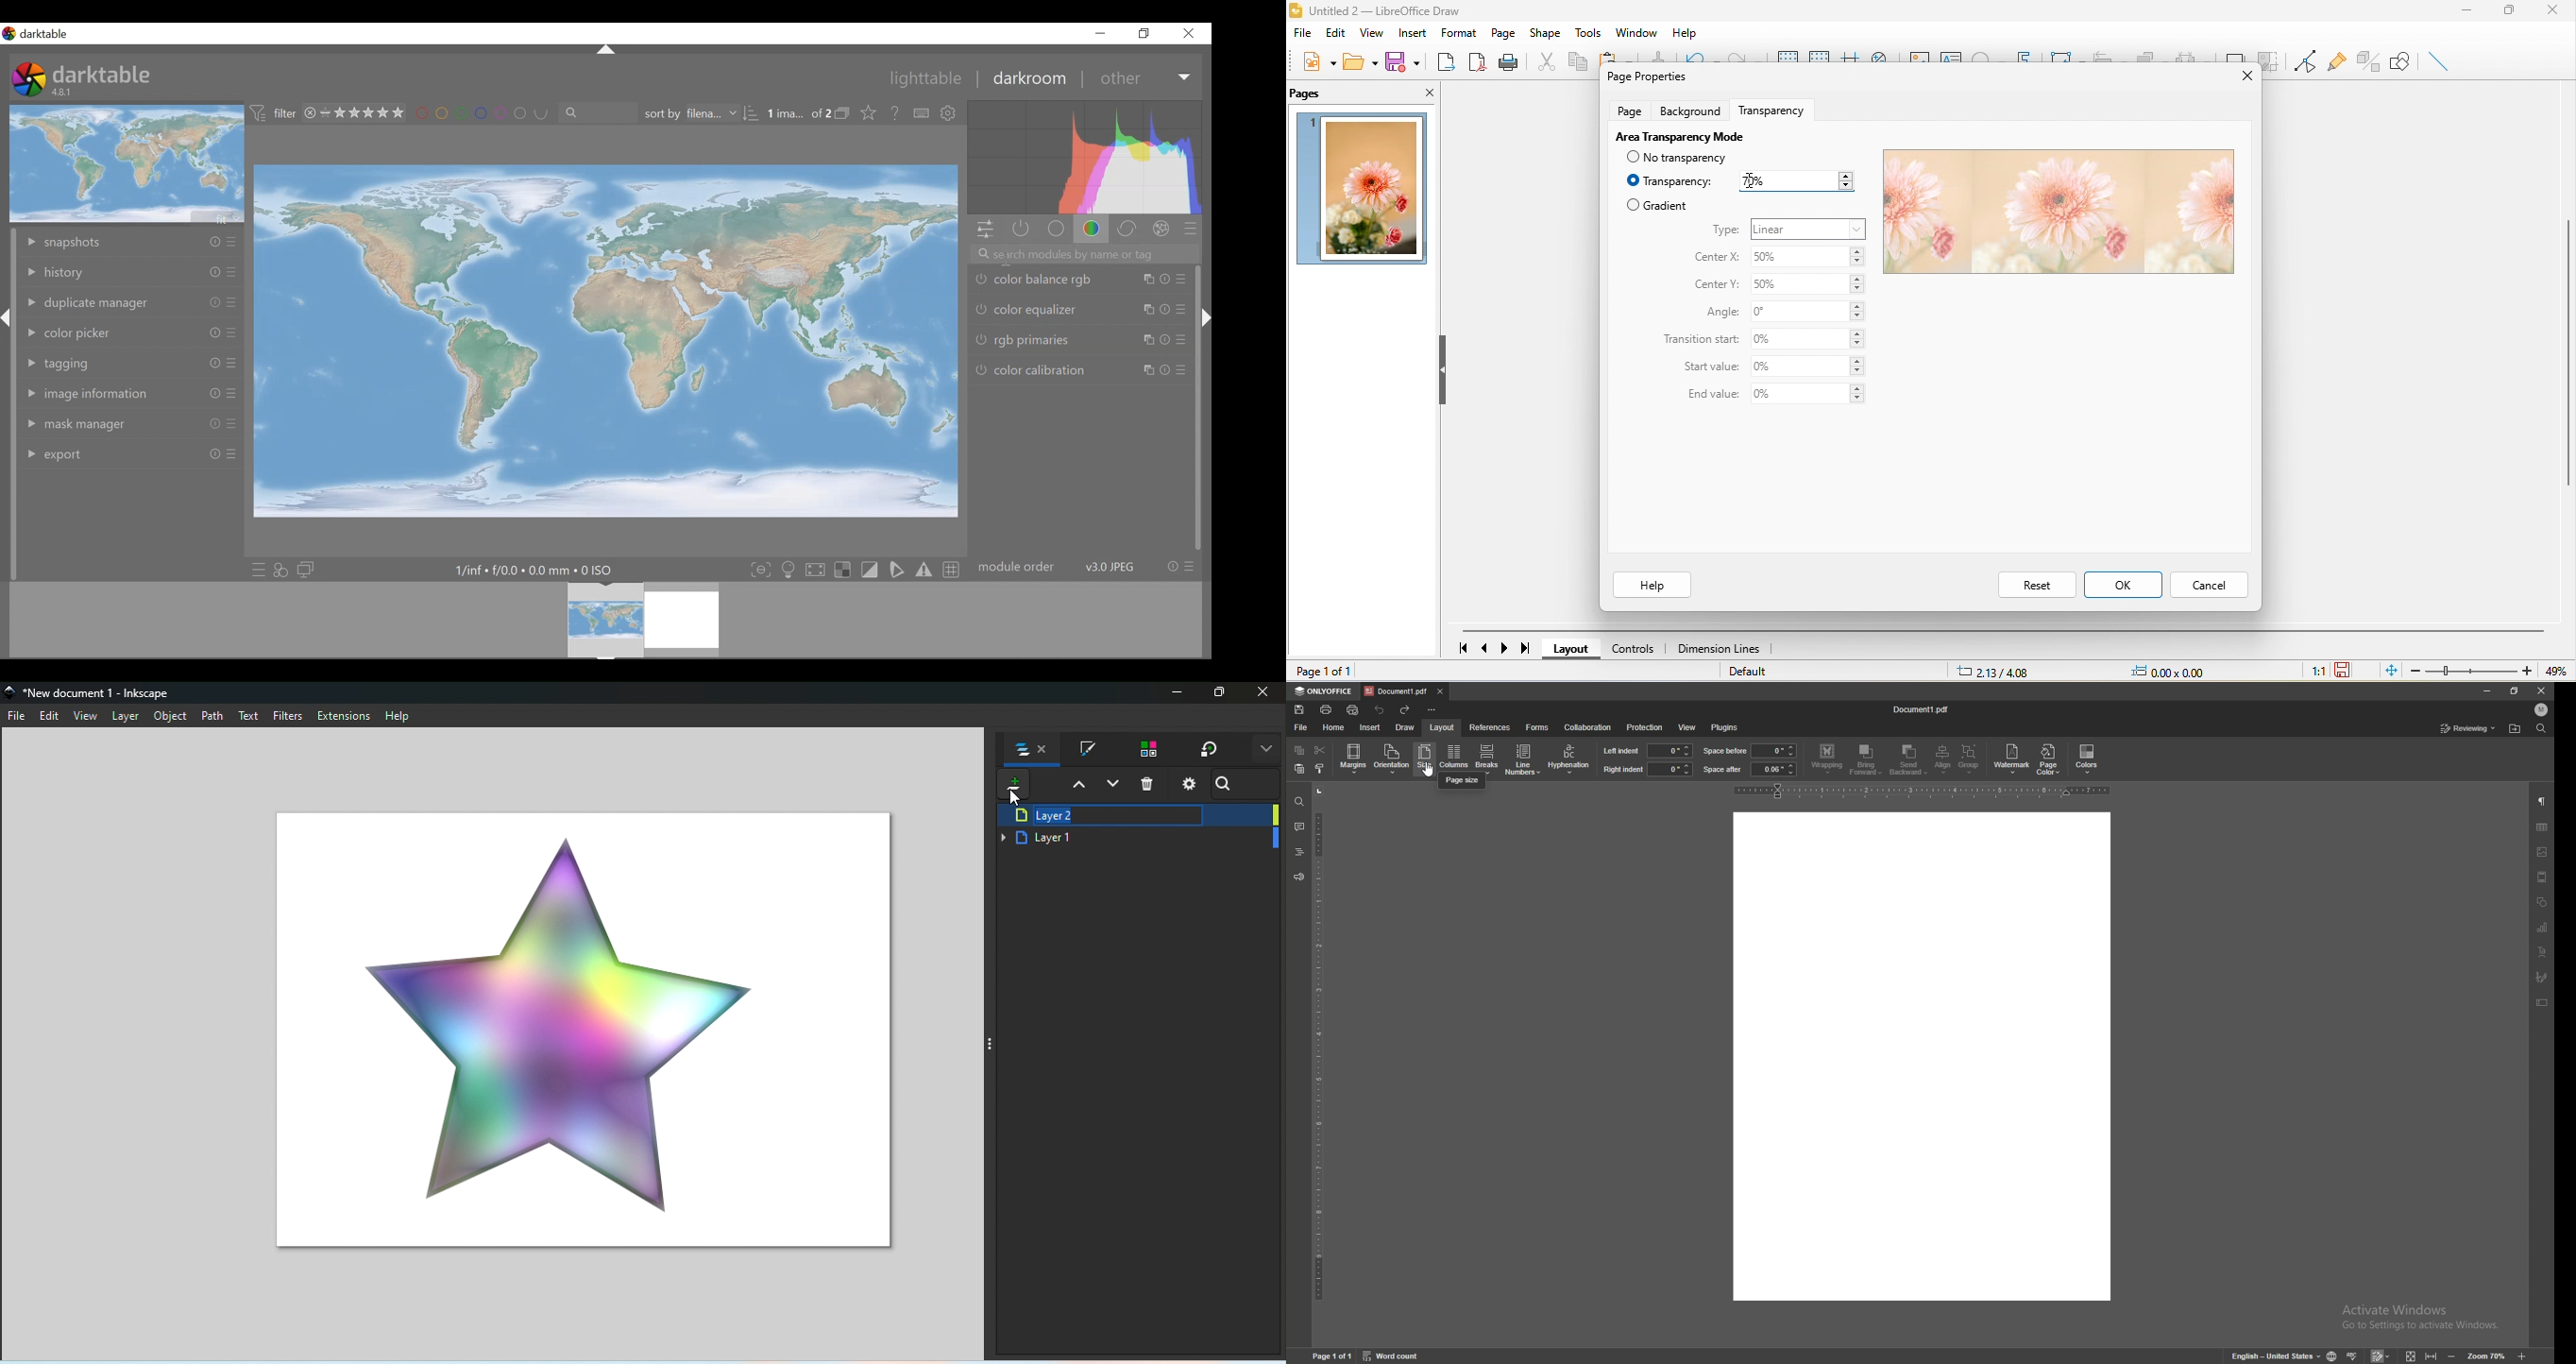  Describe the element at coordinates (1359, 61) in the screenshot. I see `open` at that location.